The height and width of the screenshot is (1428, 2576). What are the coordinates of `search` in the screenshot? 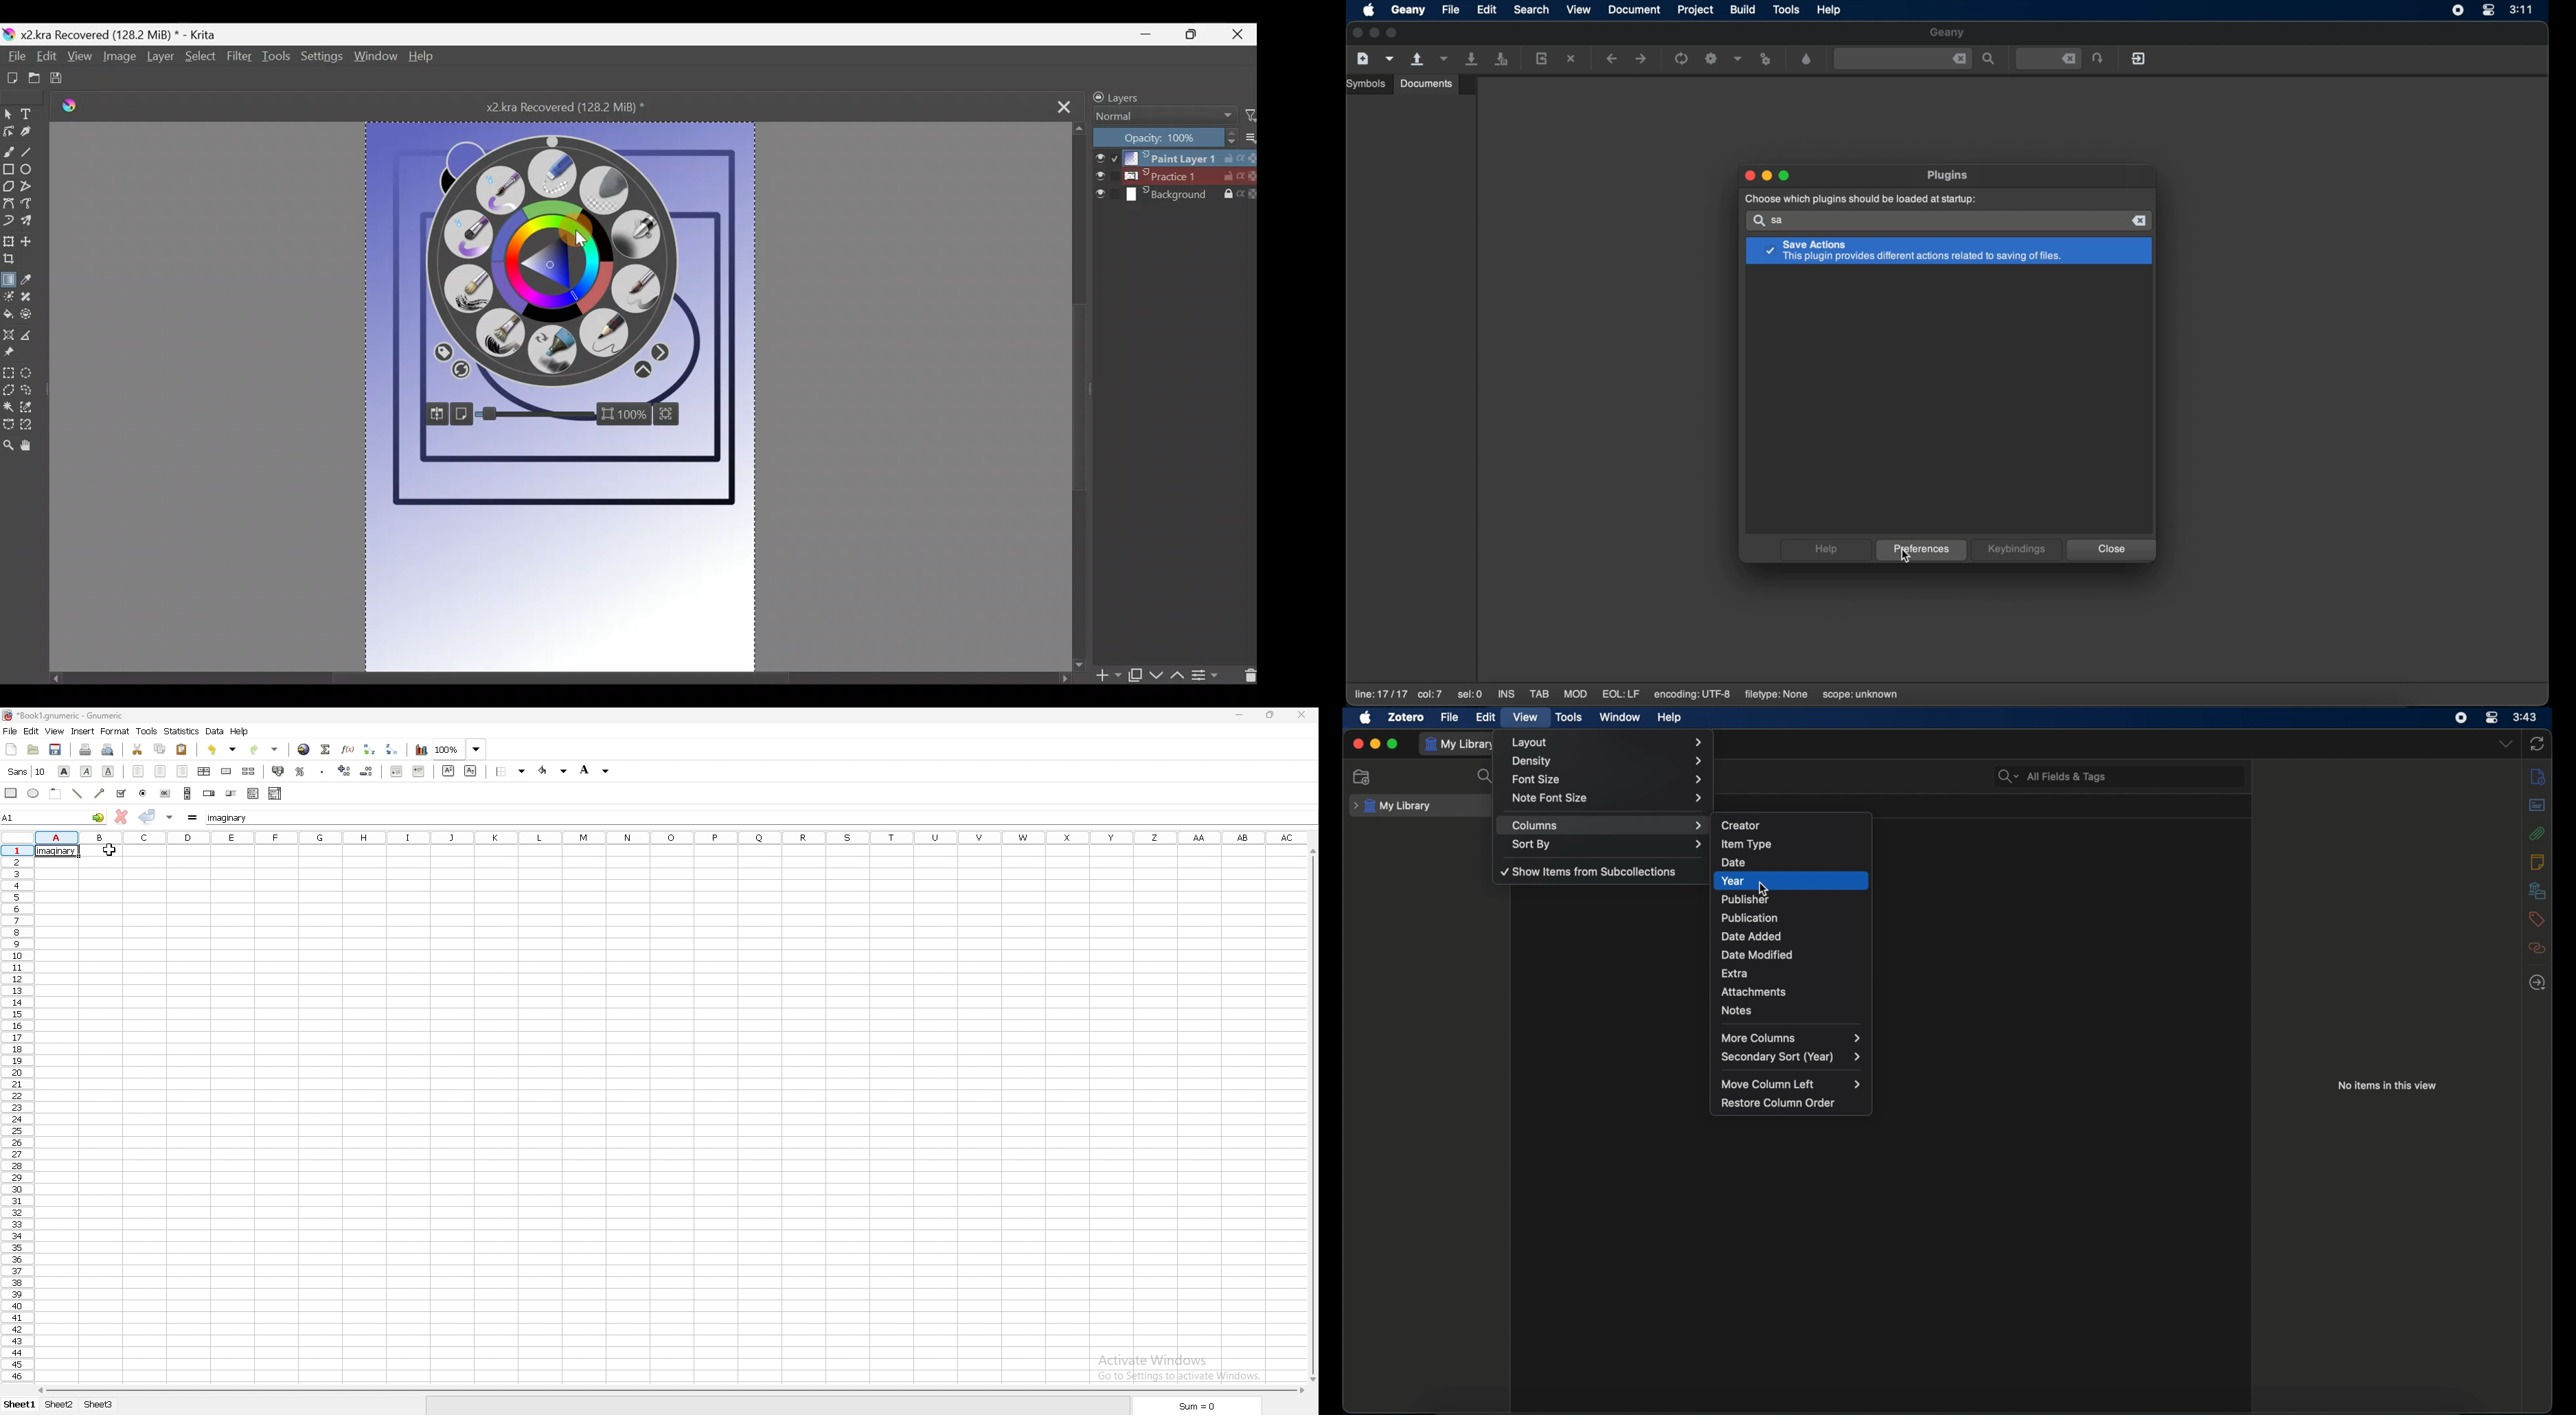 It's located at (1488, 776).